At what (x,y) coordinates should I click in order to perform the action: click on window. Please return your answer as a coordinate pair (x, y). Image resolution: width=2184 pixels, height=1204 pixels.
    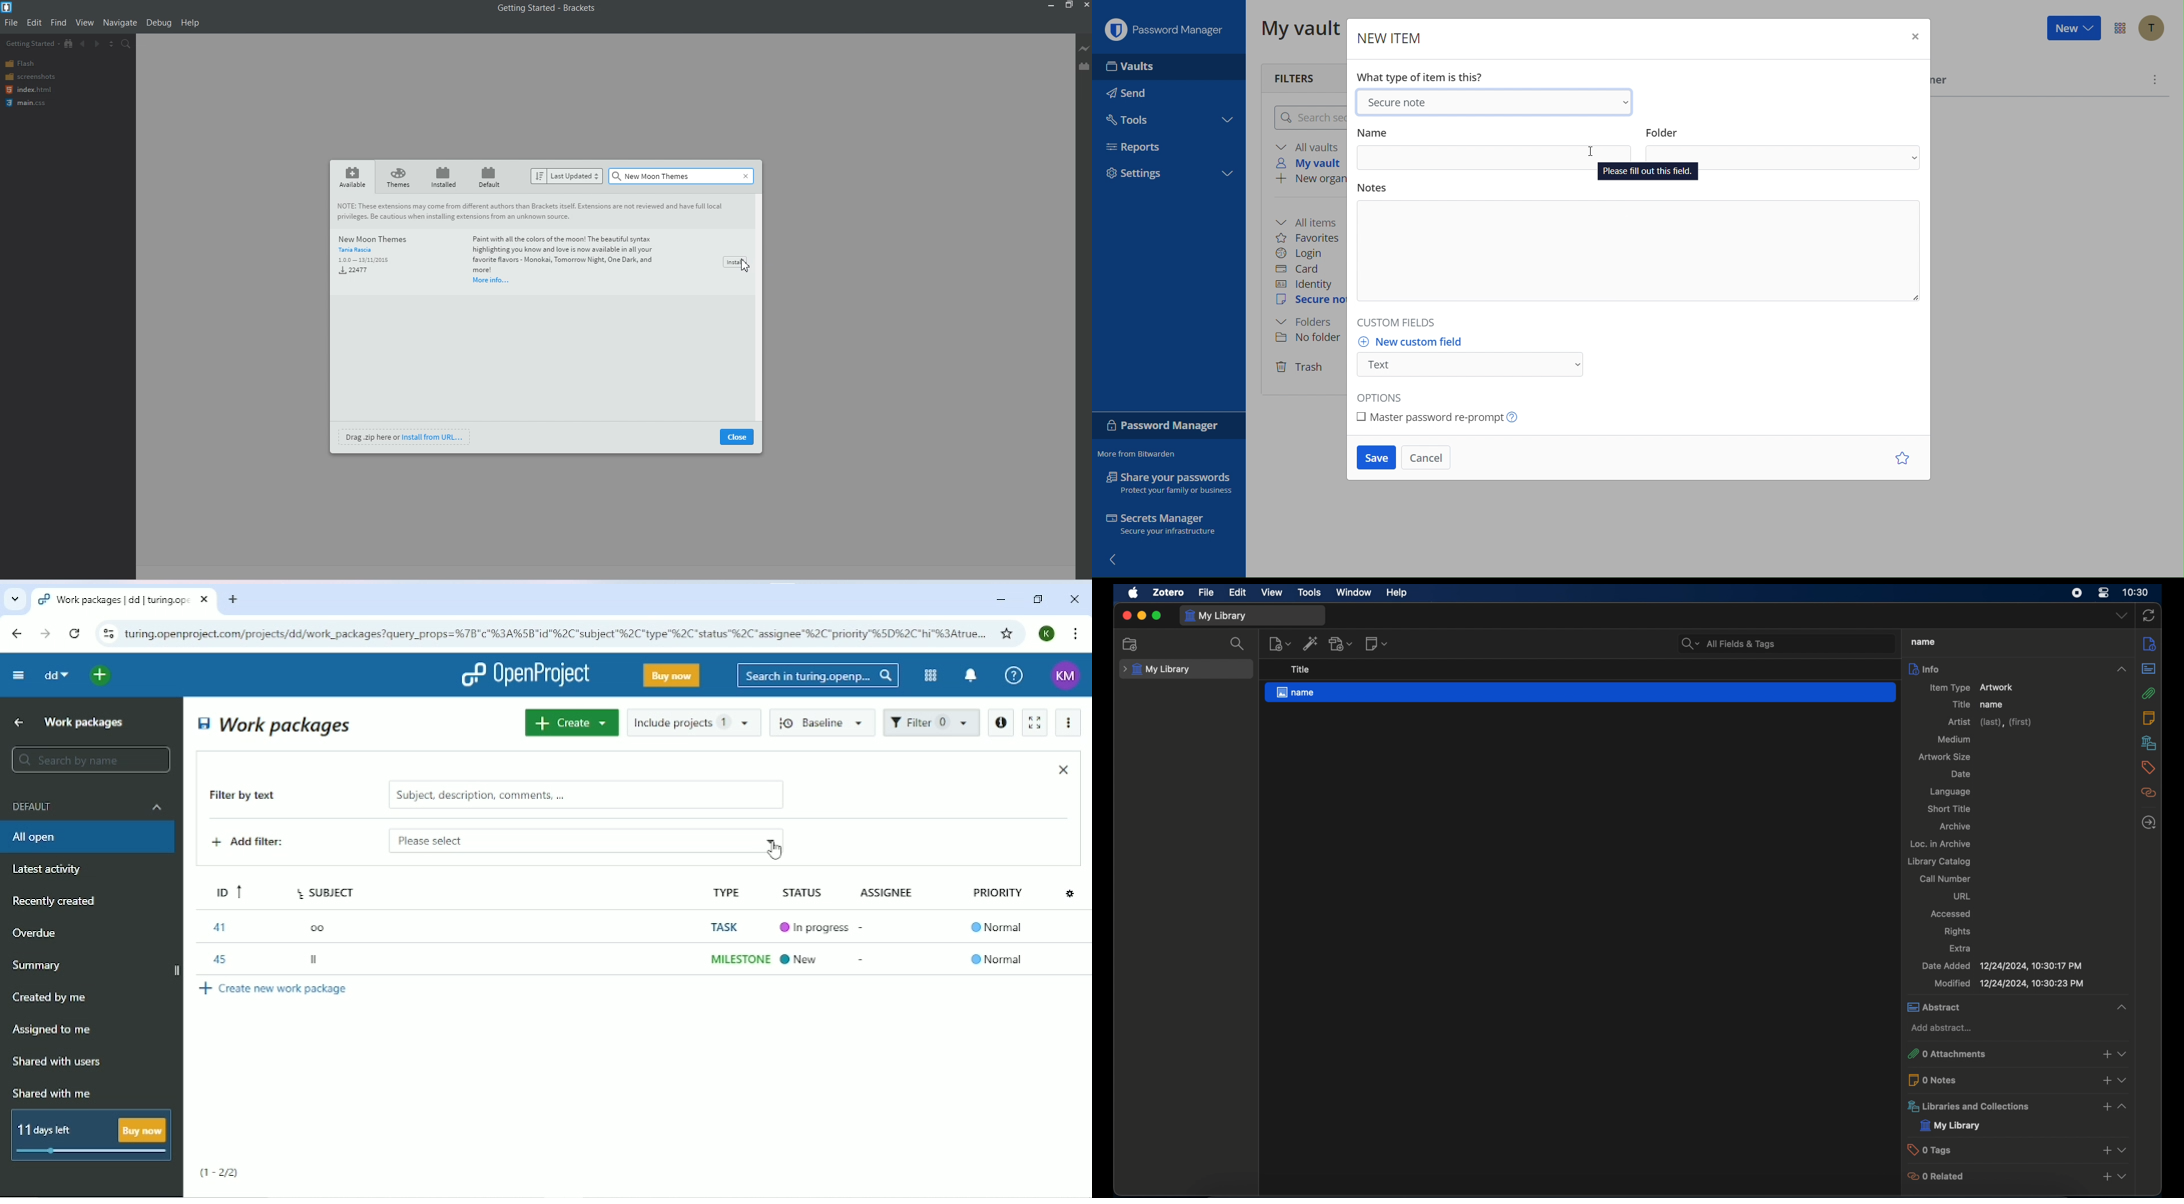
    Looking at the image, I should click on (1354, 592).